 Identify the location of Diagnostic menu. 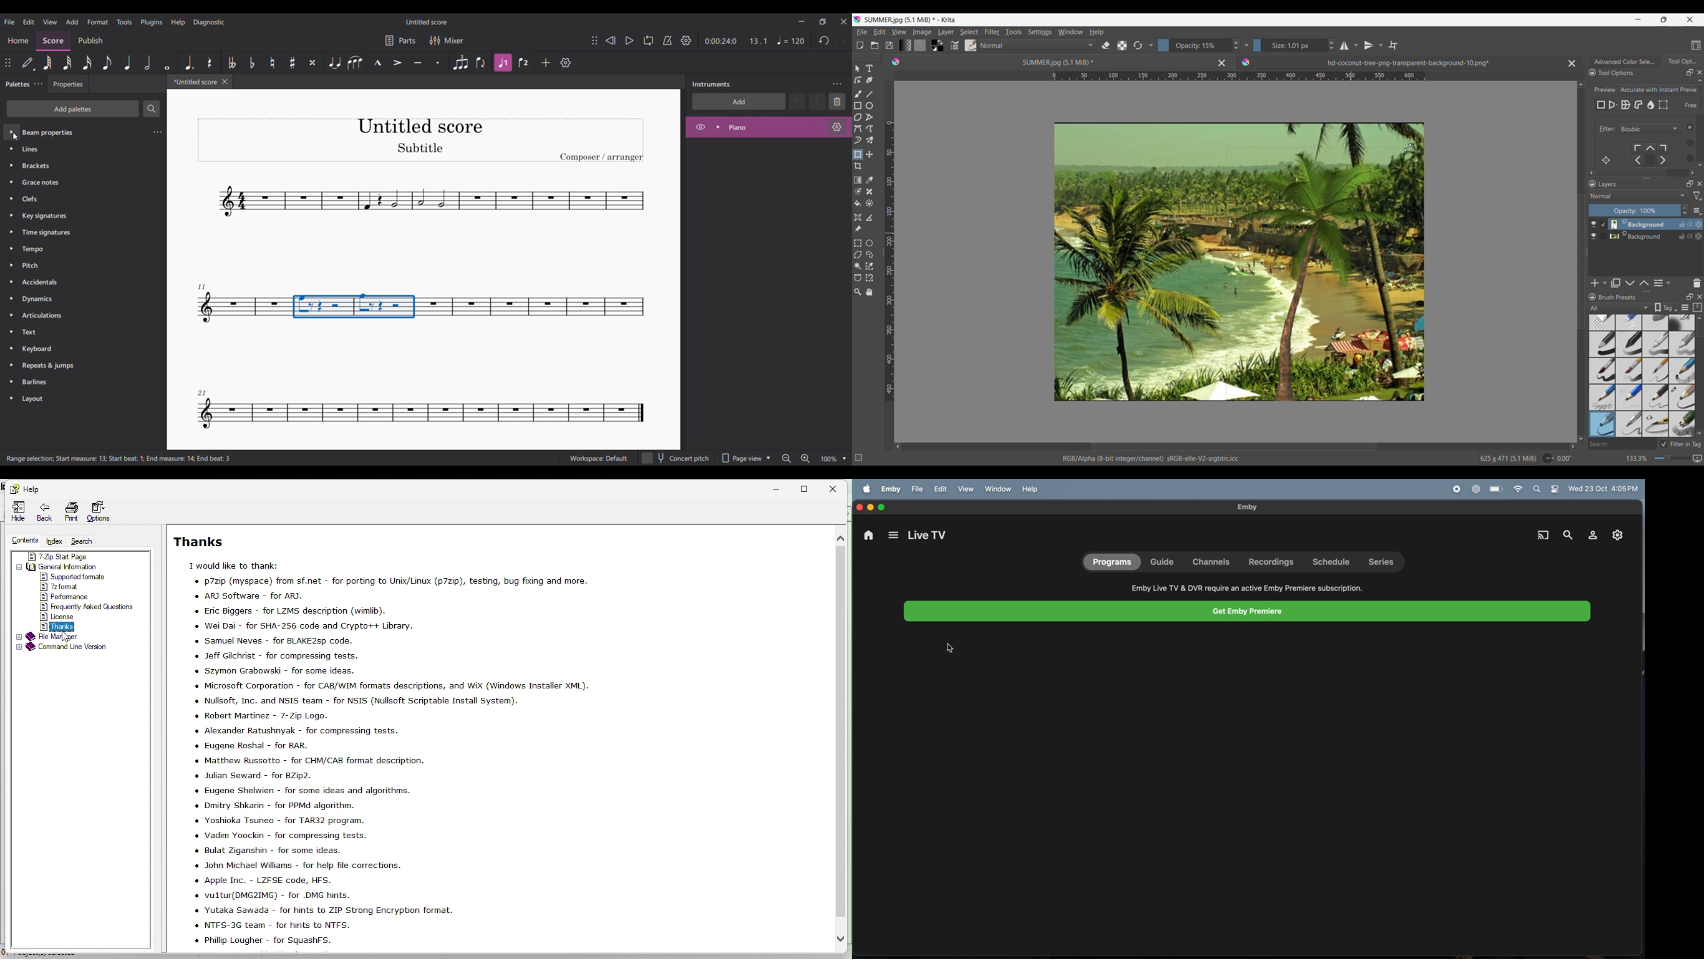
(209, 22).